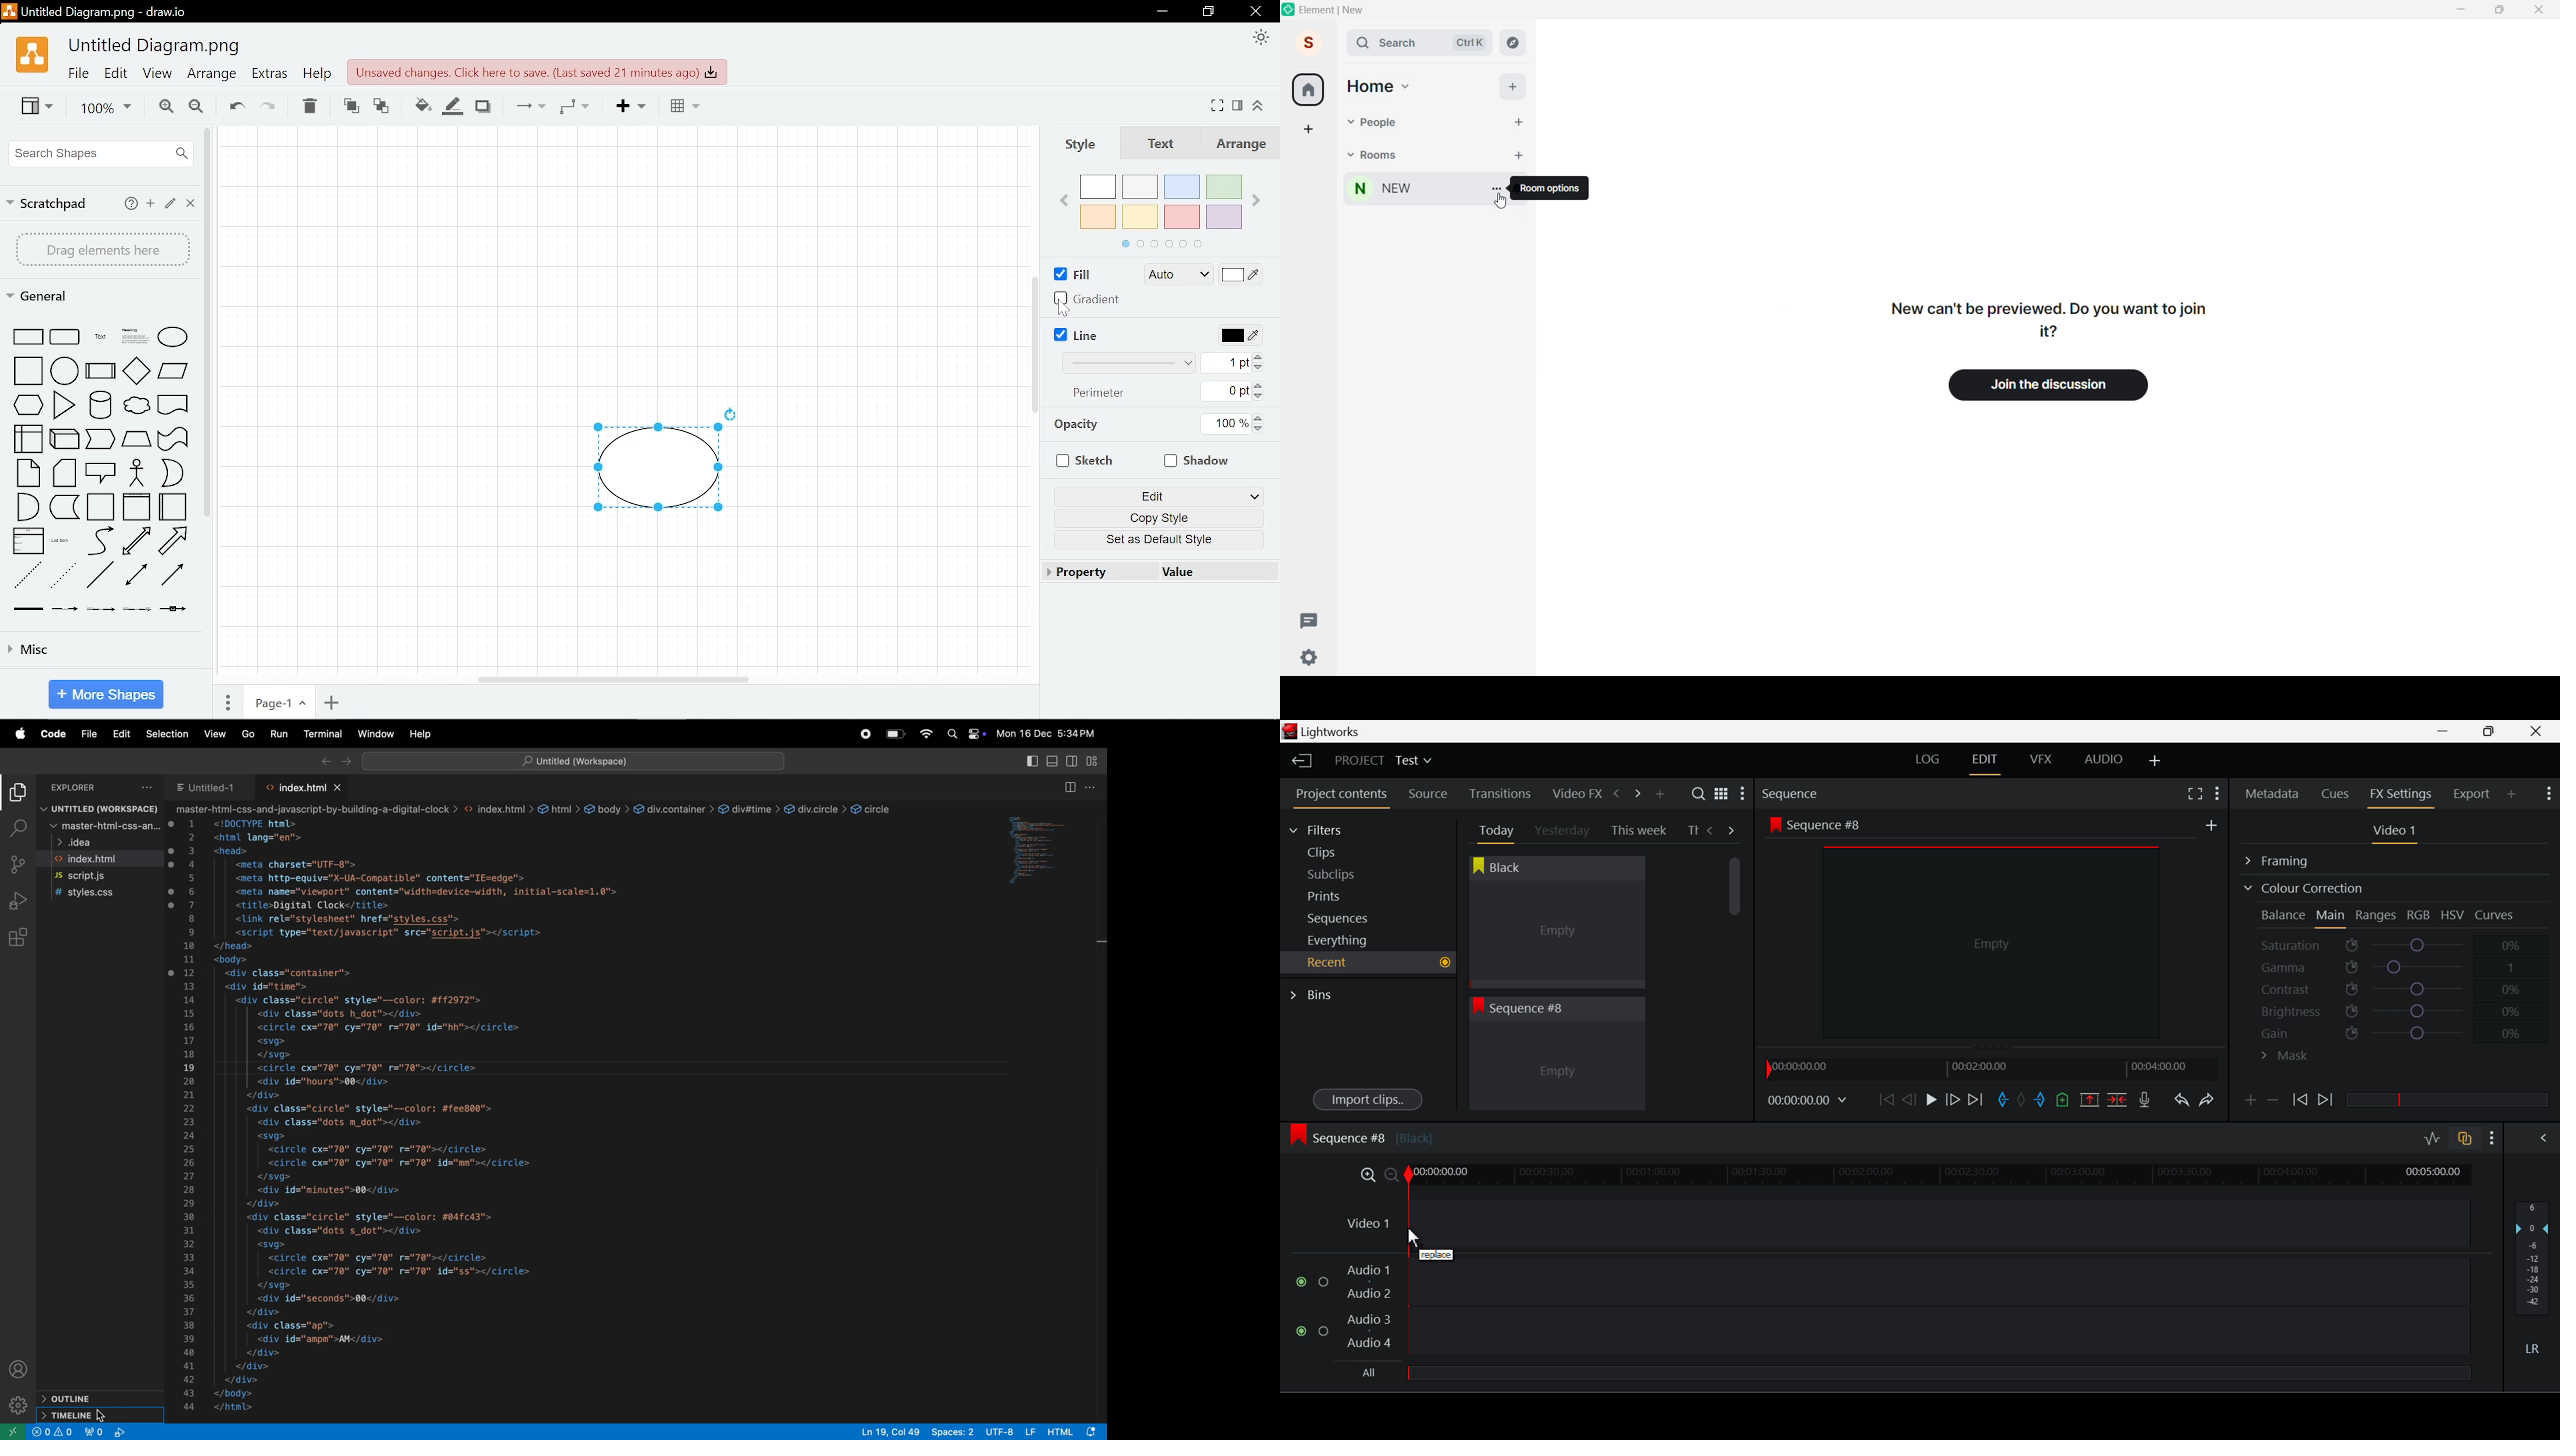 The image size is (2576, 1456). I want to click on utf -8, so click(1000, 1431).